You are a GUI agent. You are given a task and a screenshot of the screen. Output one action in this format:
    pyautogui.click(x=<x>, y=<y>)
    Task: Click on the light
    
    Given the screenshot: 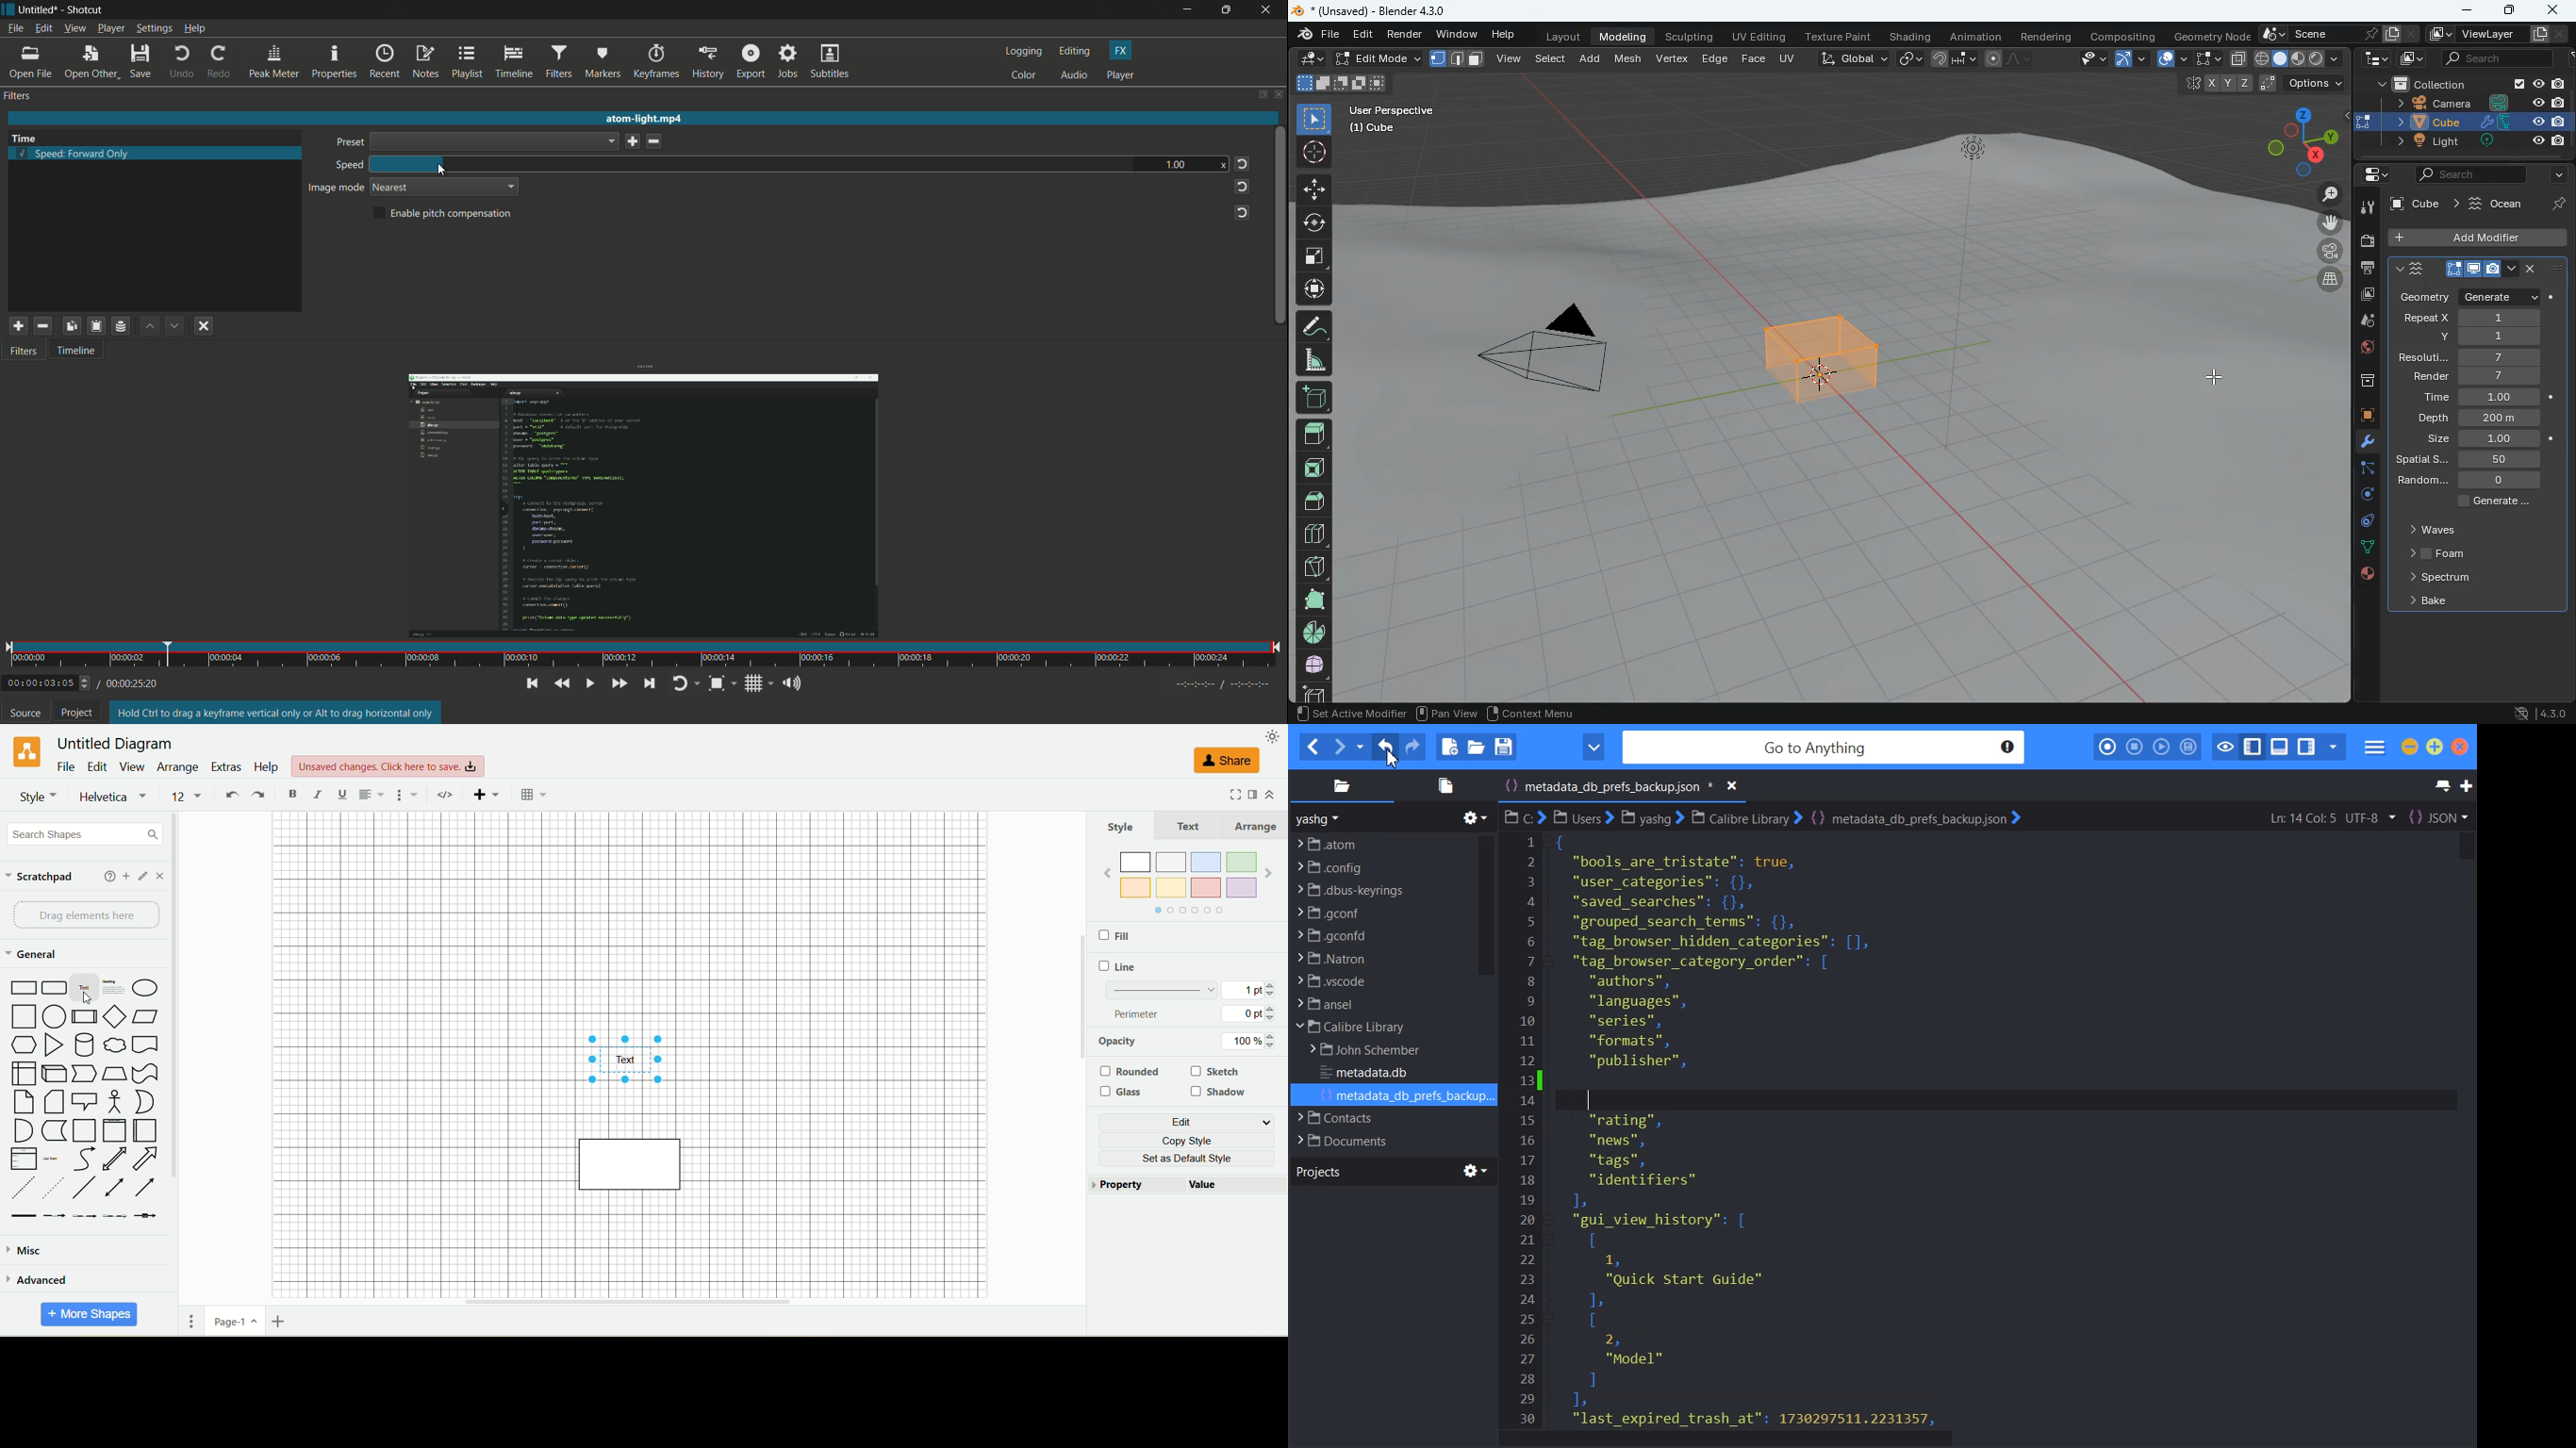 What is the action you would take?
    pyautogui.click(x=2474, y=142)
    